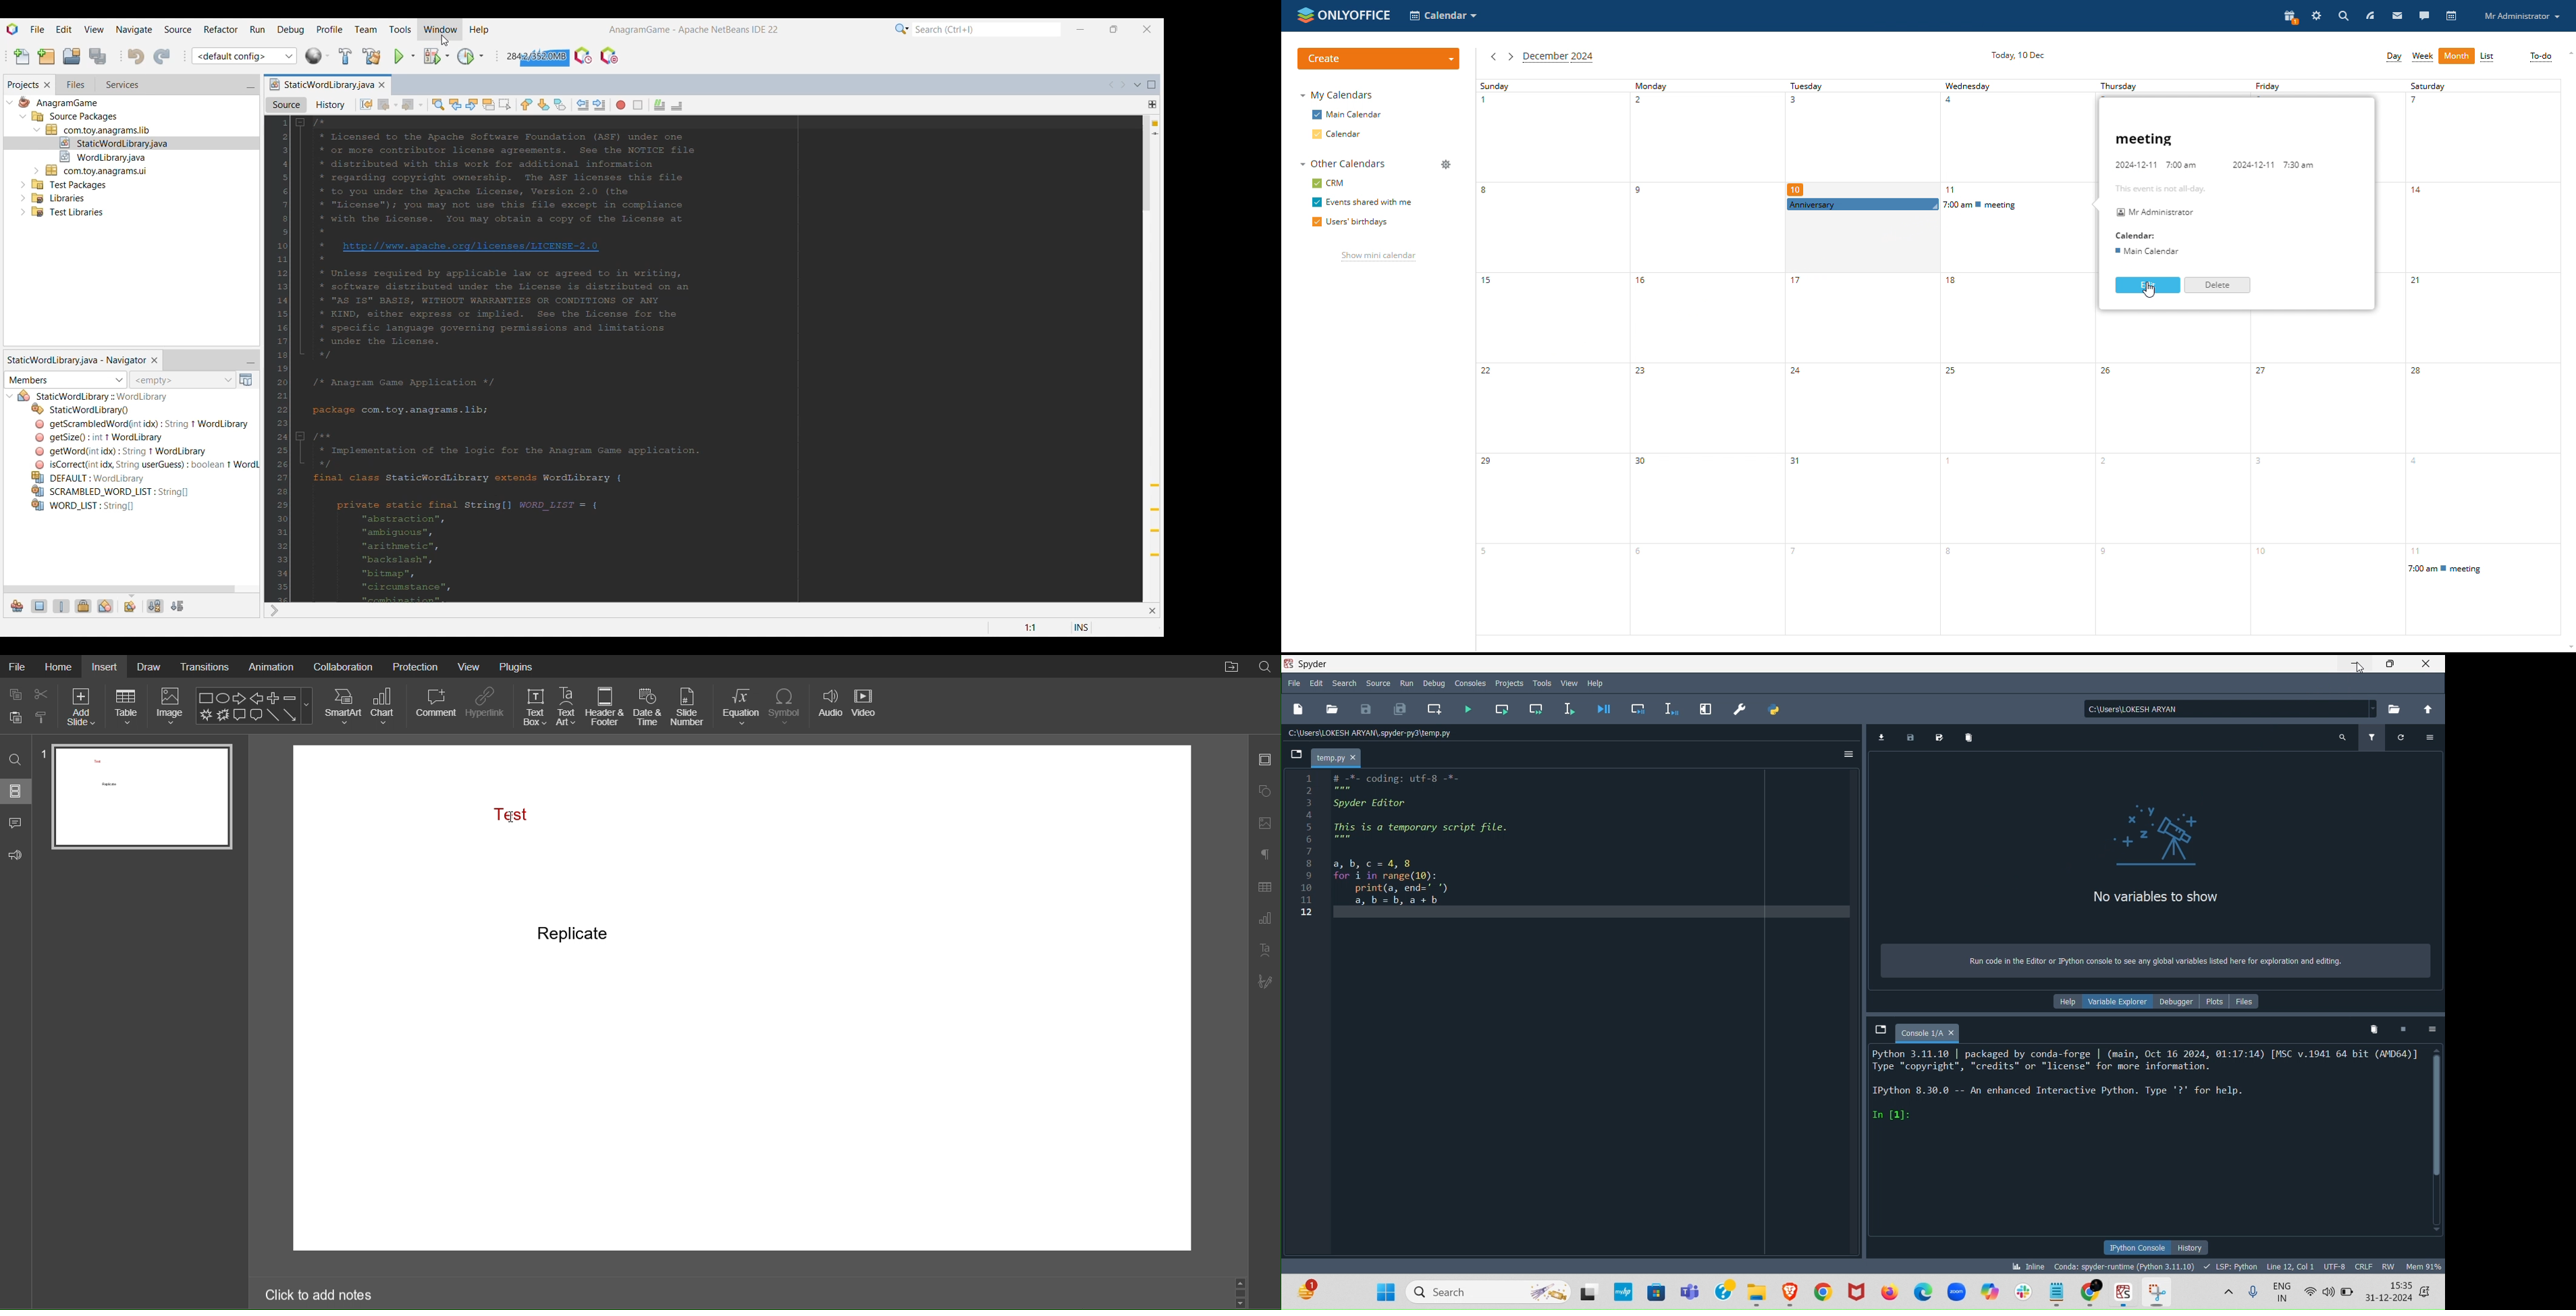 The height and width of the screenshot is (1316, 2576). Describe the element at coordinates (1605, 709) in the screenshot. I see `Debug file (Ctrl + F5)` at that location.